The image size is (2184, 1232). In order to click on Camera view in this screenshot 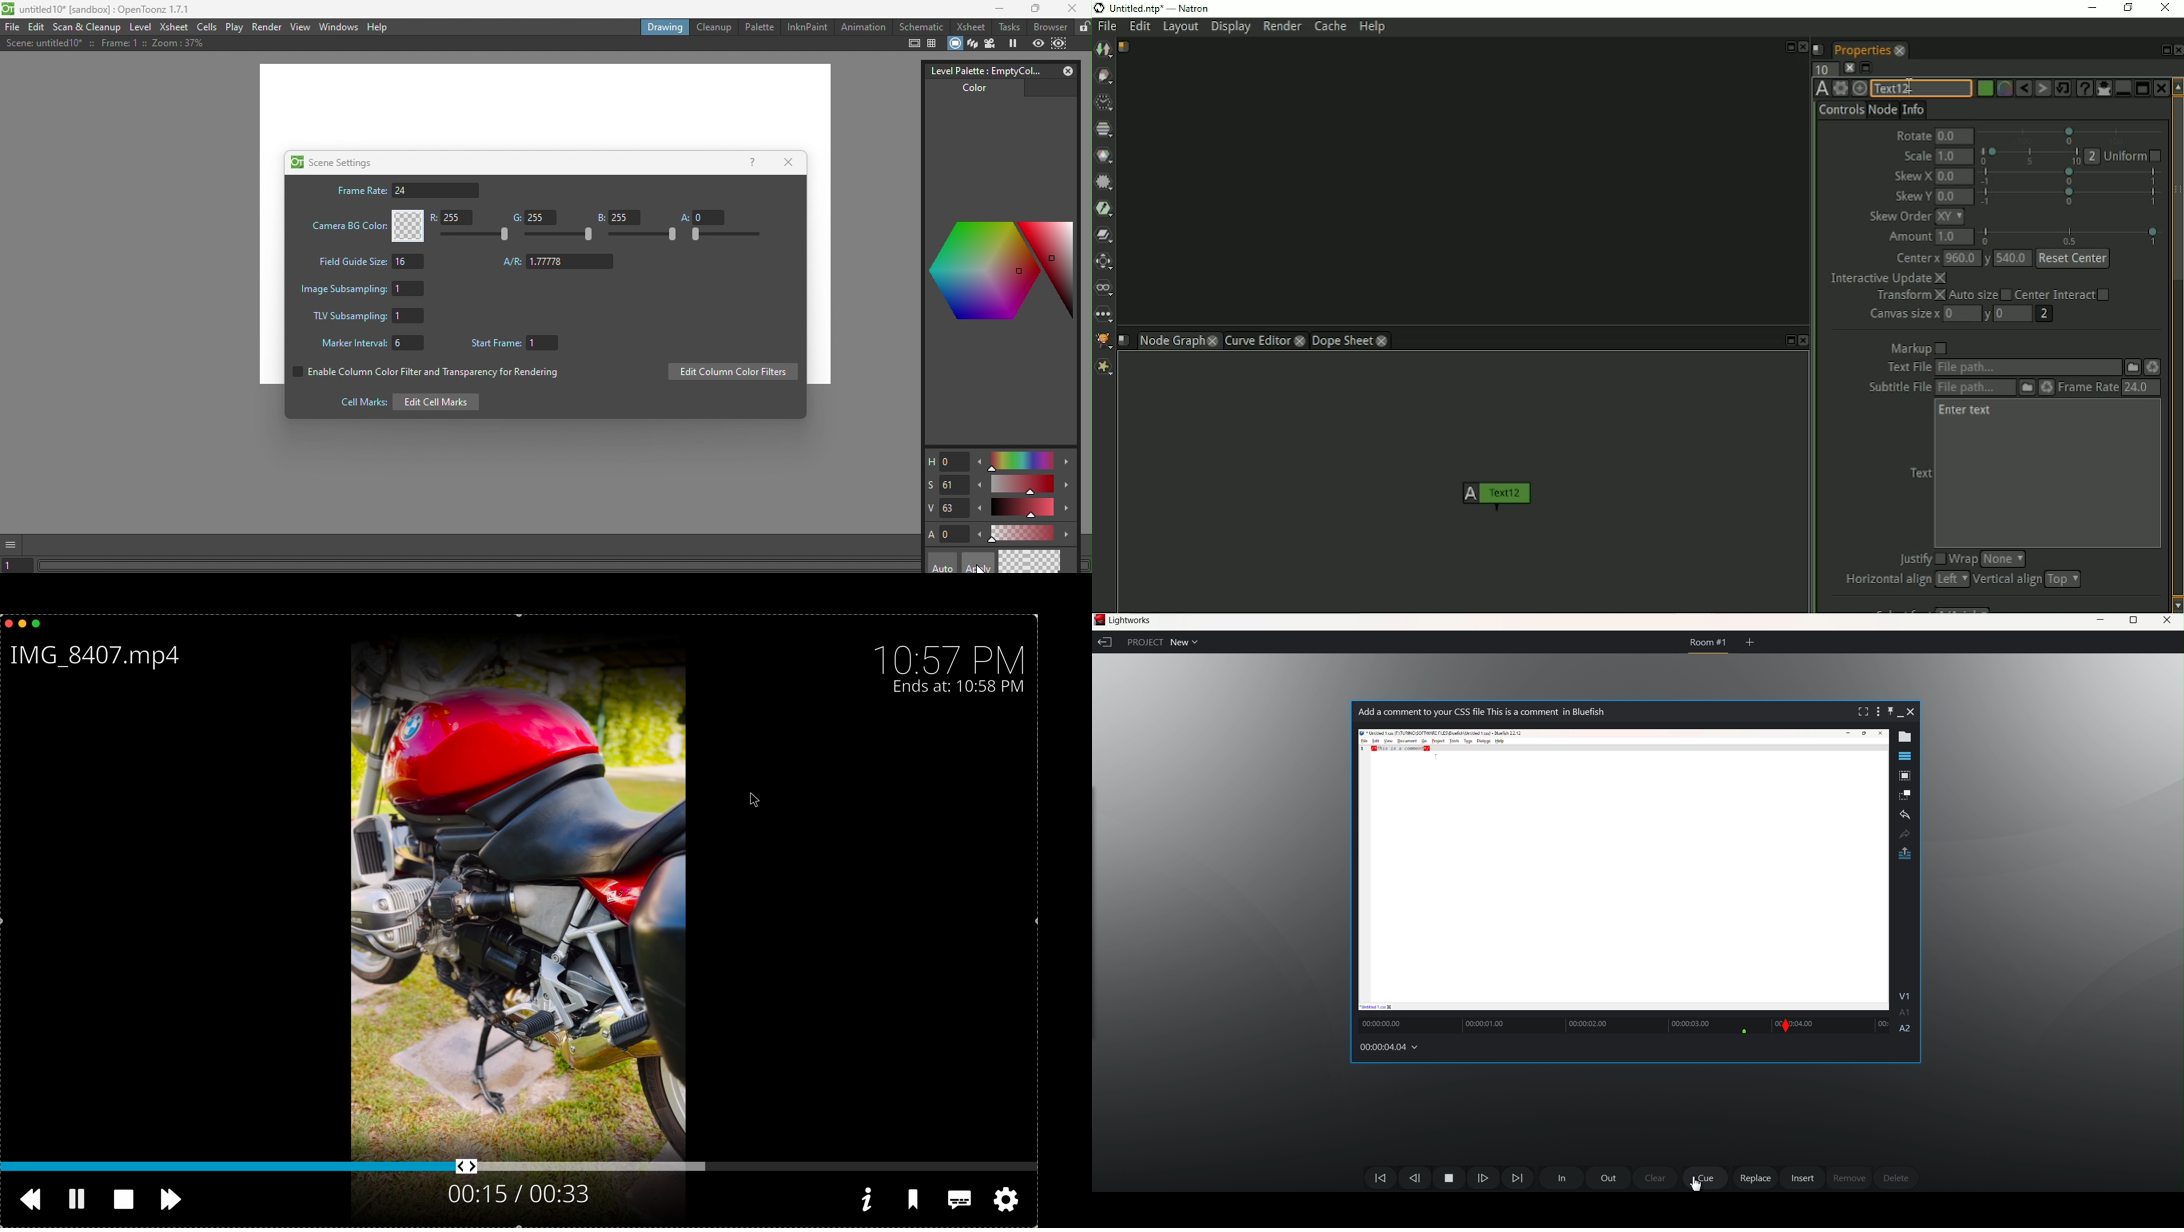, I will do `click(992, 43)`.